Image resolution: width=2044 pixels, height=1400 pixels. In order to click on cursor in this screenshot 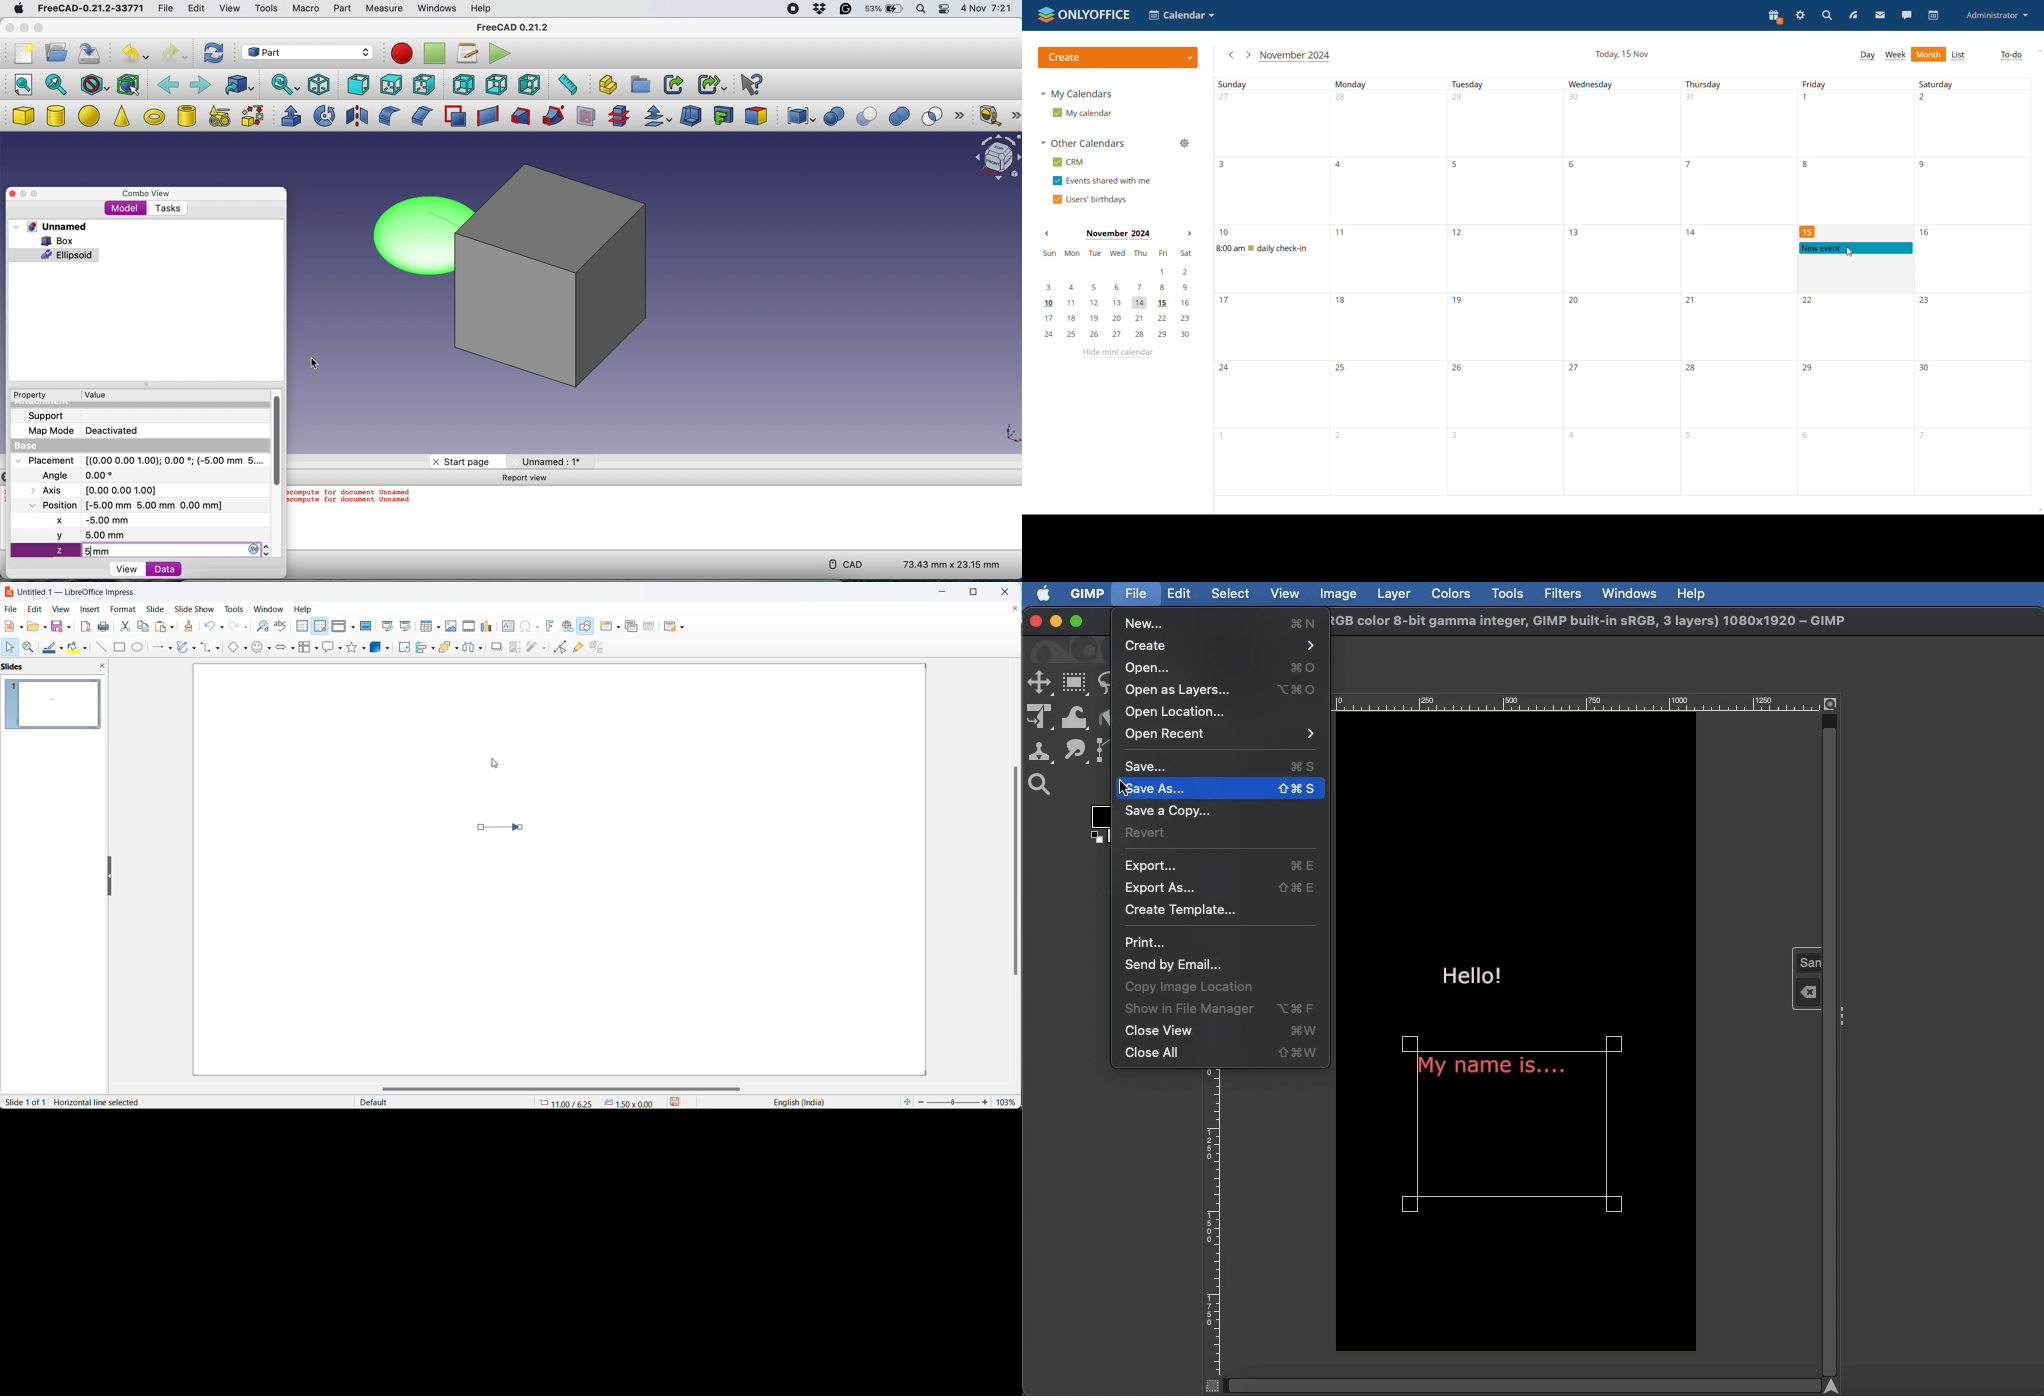, I will do `click(493, 763)`.